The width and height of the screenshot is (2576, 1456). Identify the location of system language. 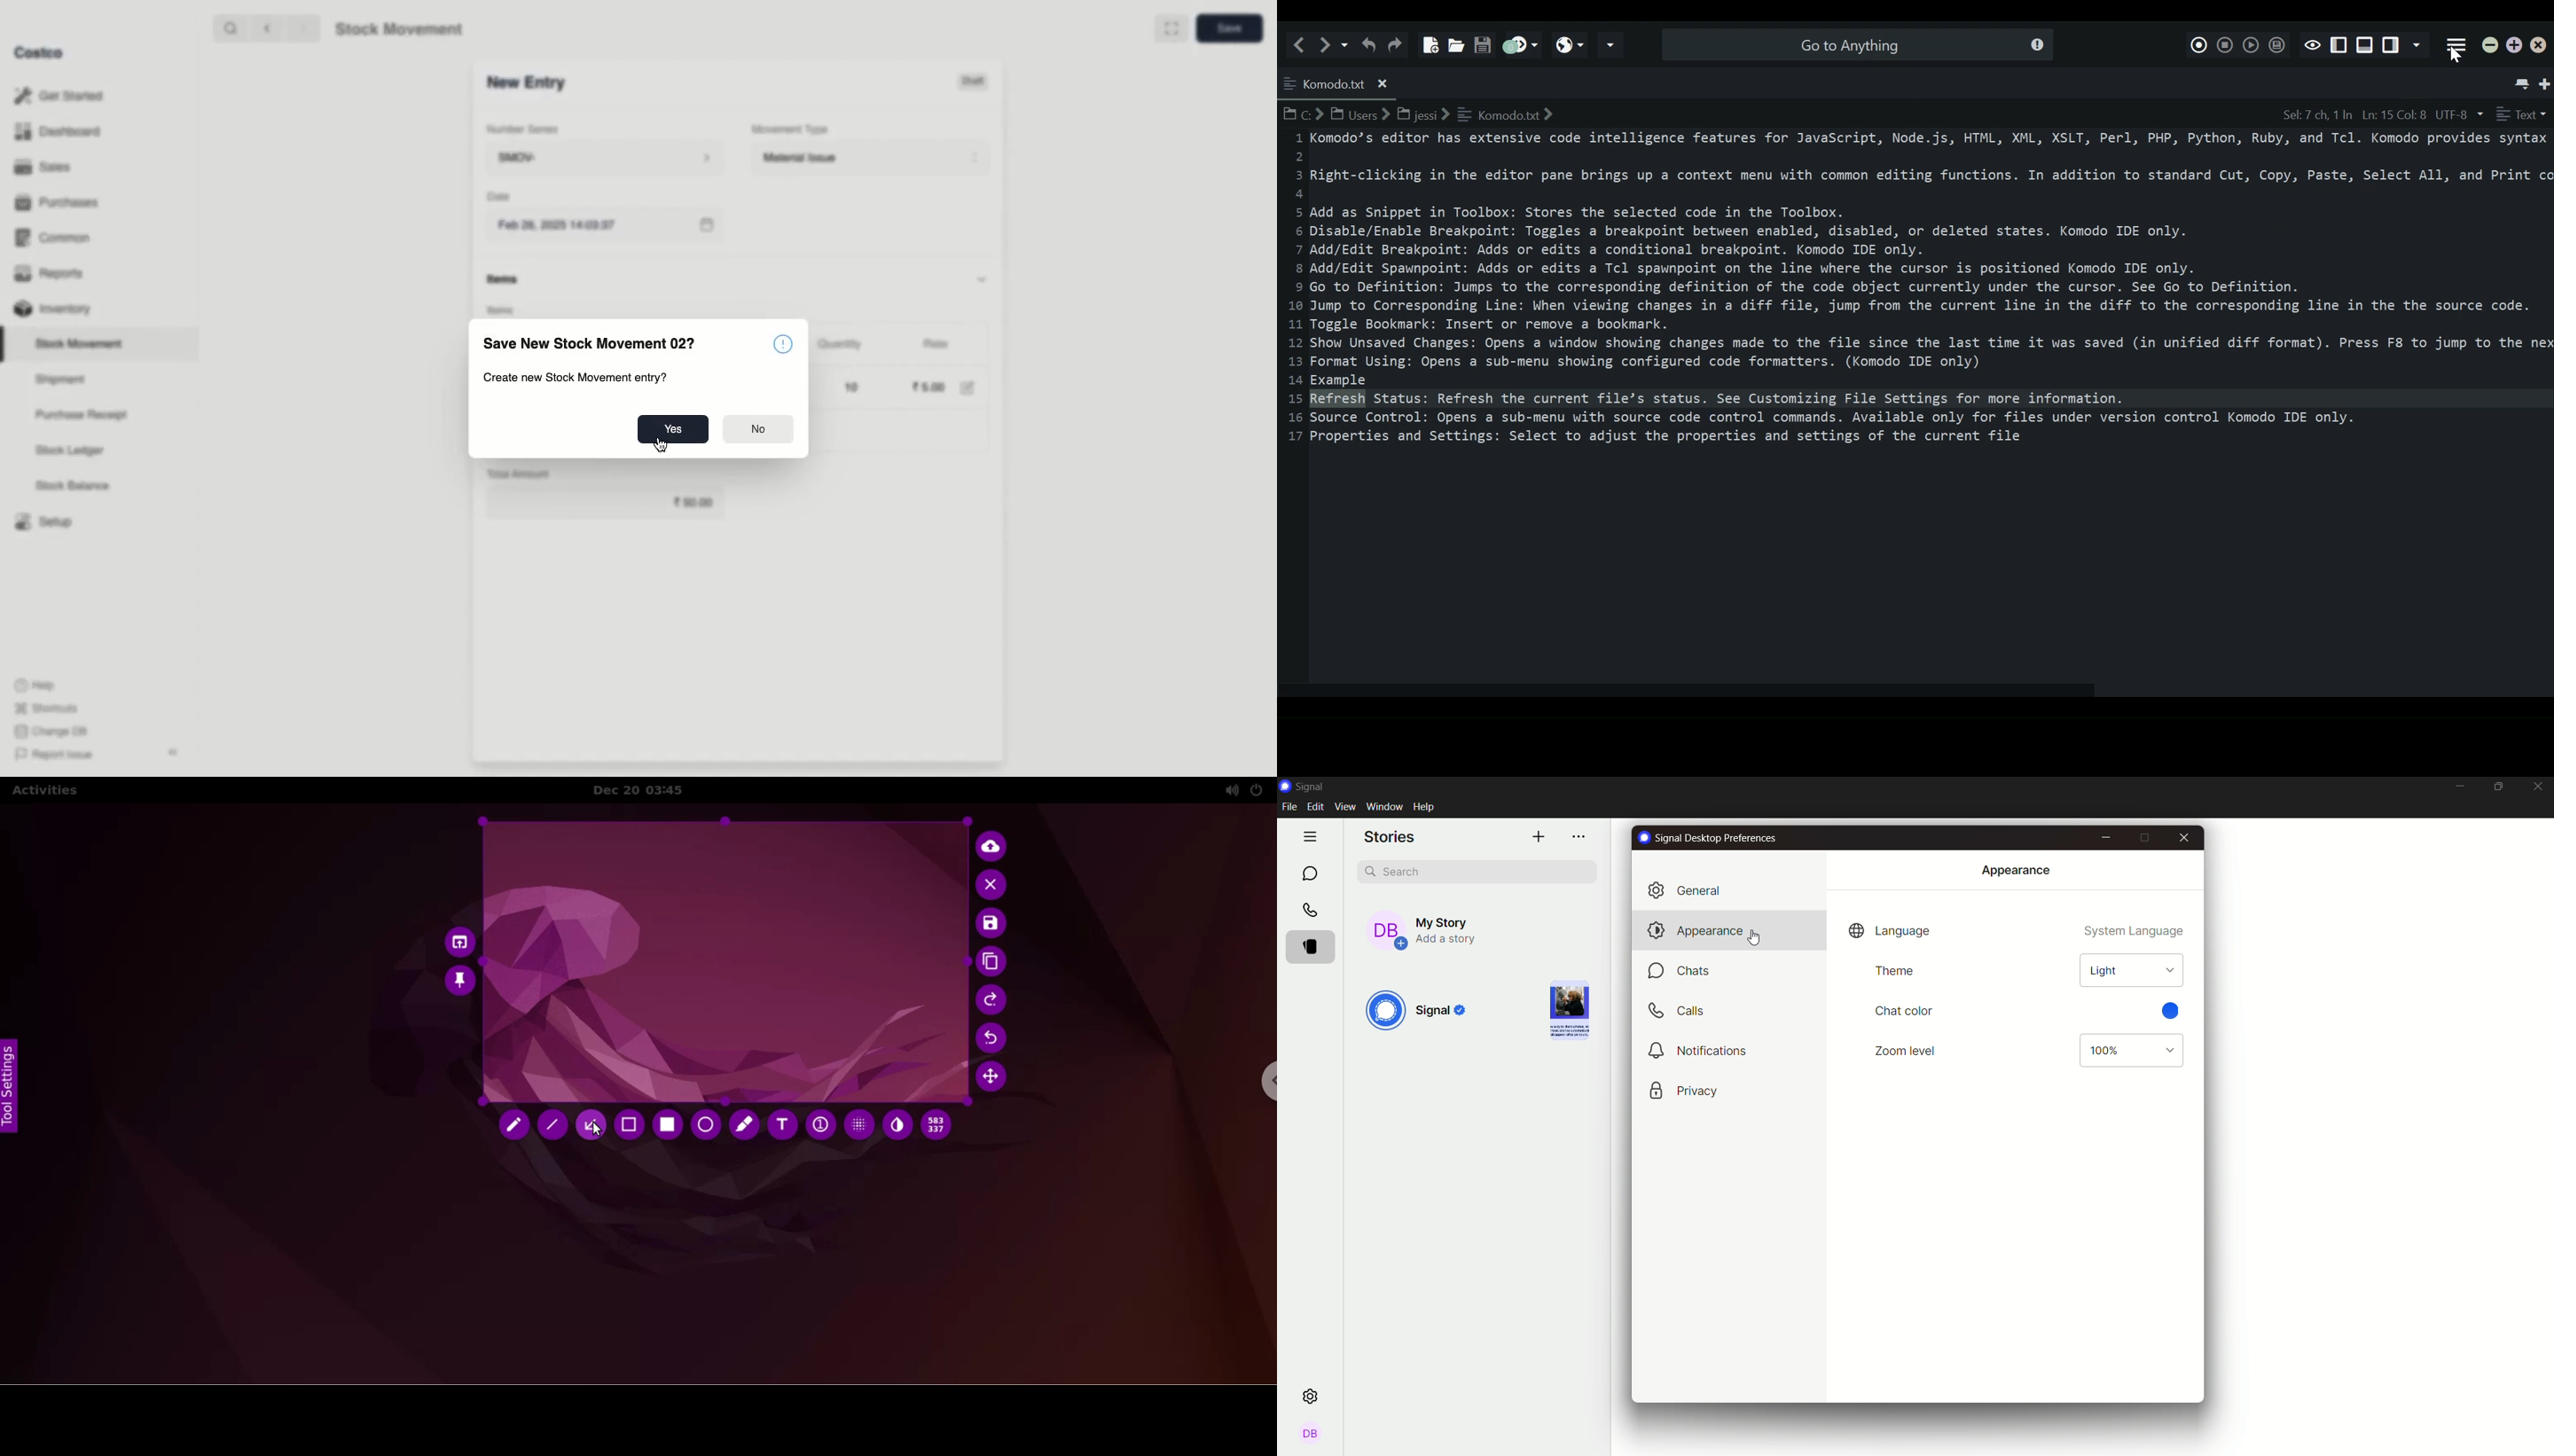
(2136, 932).